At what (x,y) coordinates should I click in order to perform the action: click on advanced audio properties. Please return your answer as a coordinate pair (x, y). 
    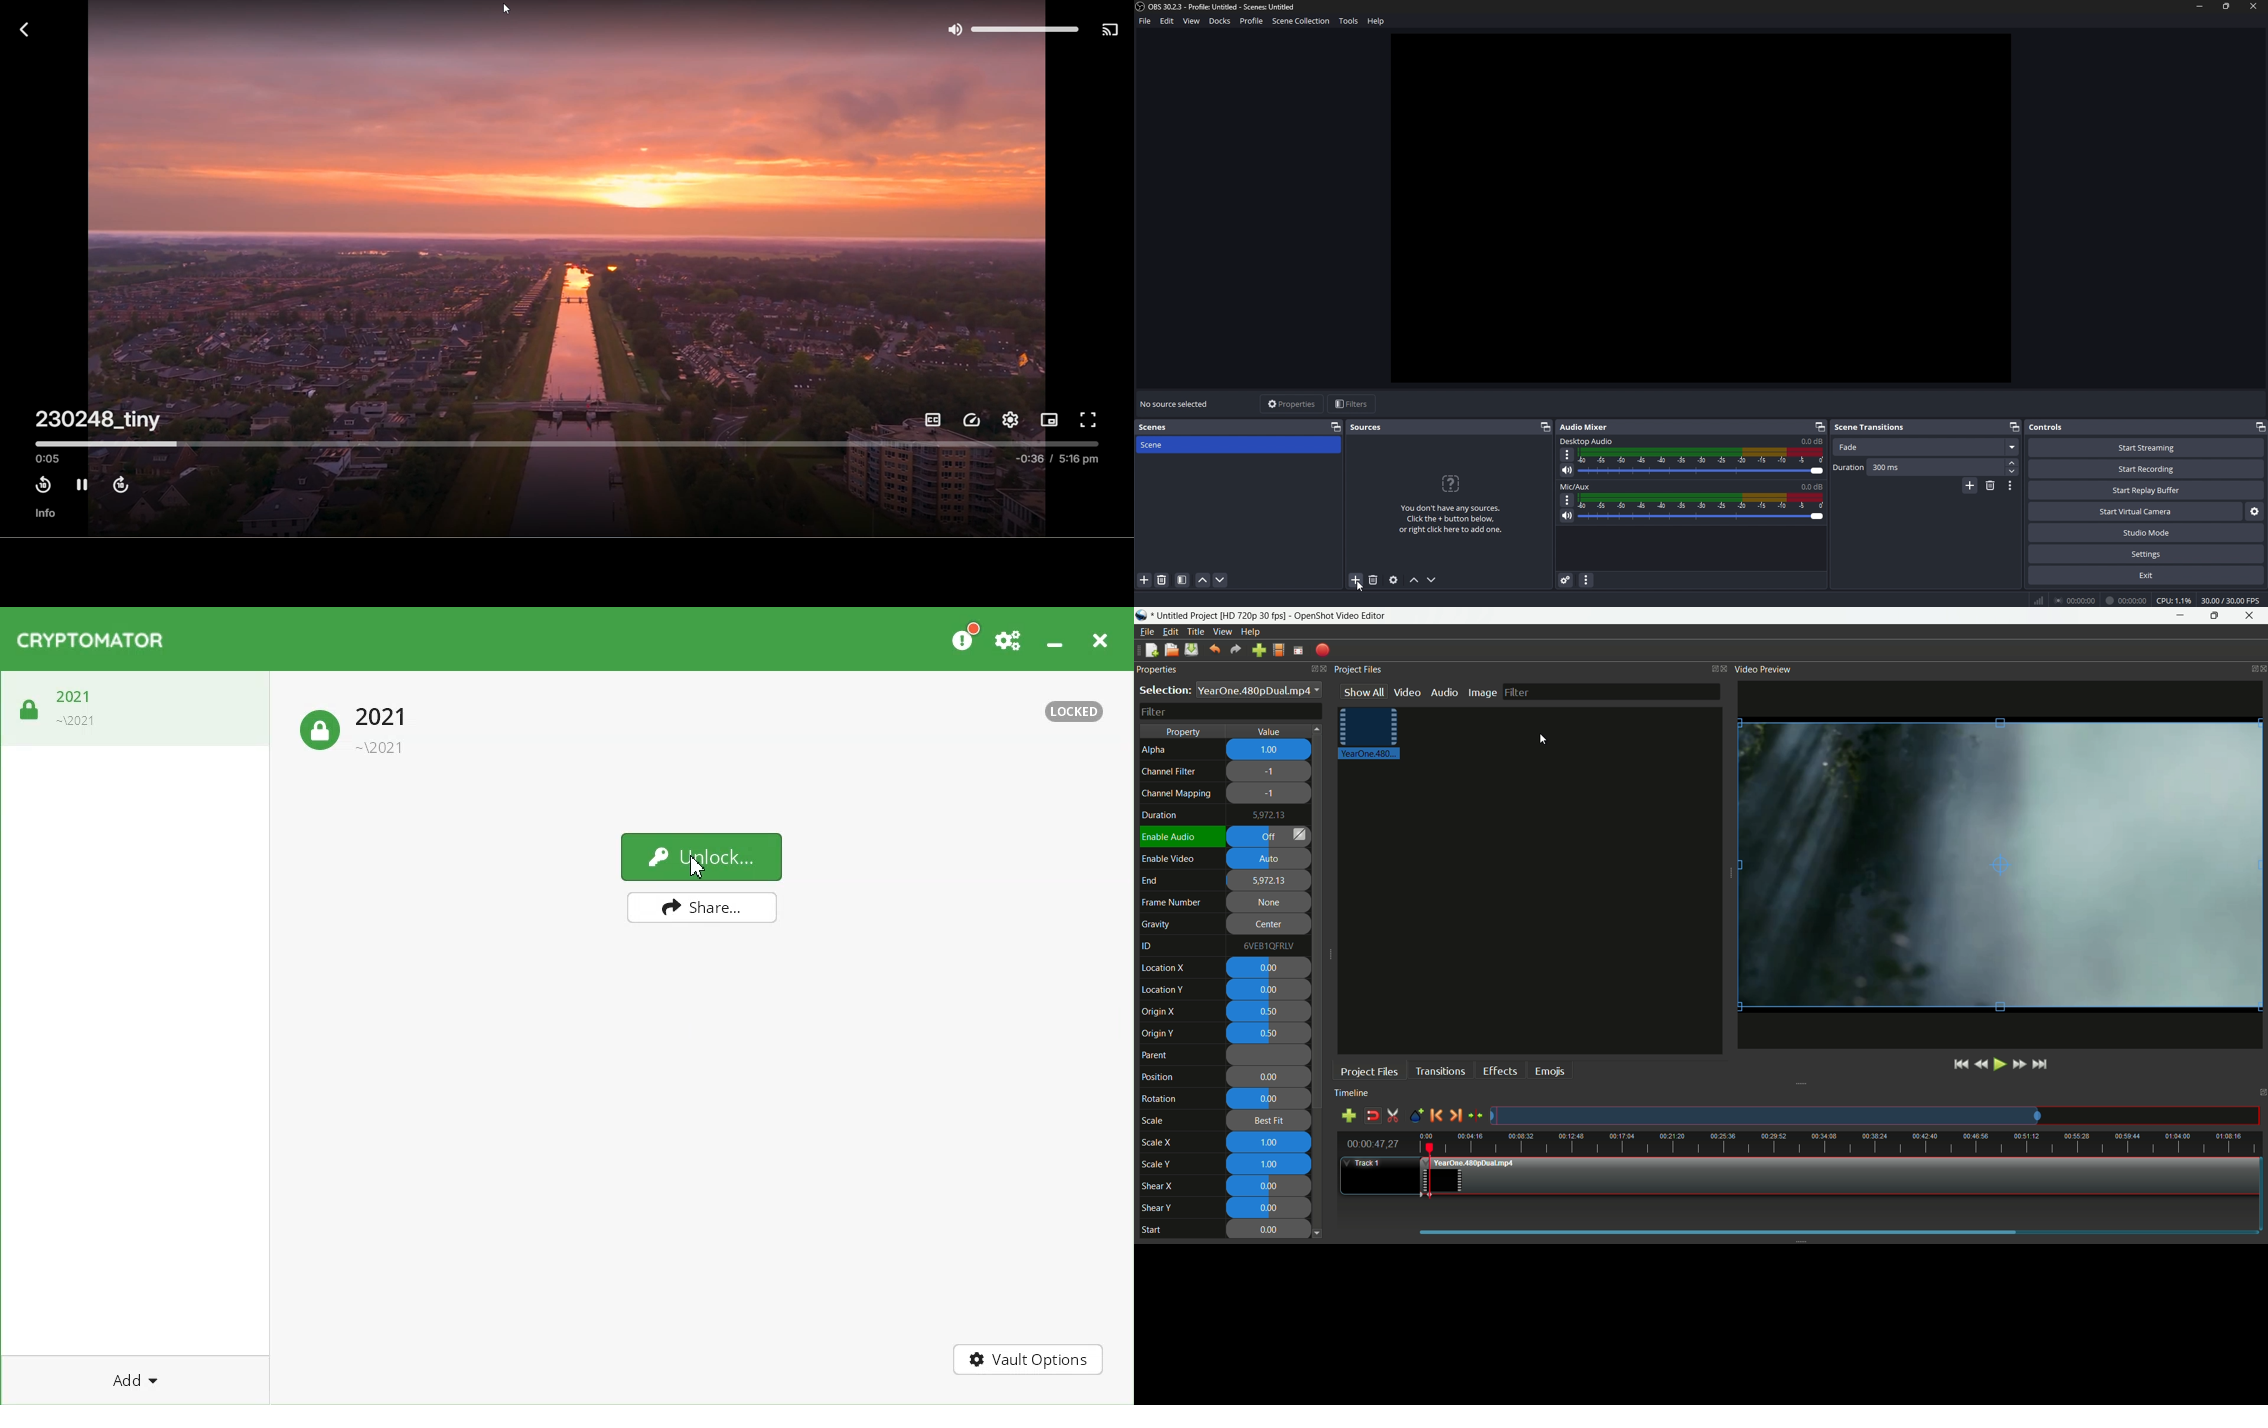
    Looking at the image, I should click on (1565, 579).